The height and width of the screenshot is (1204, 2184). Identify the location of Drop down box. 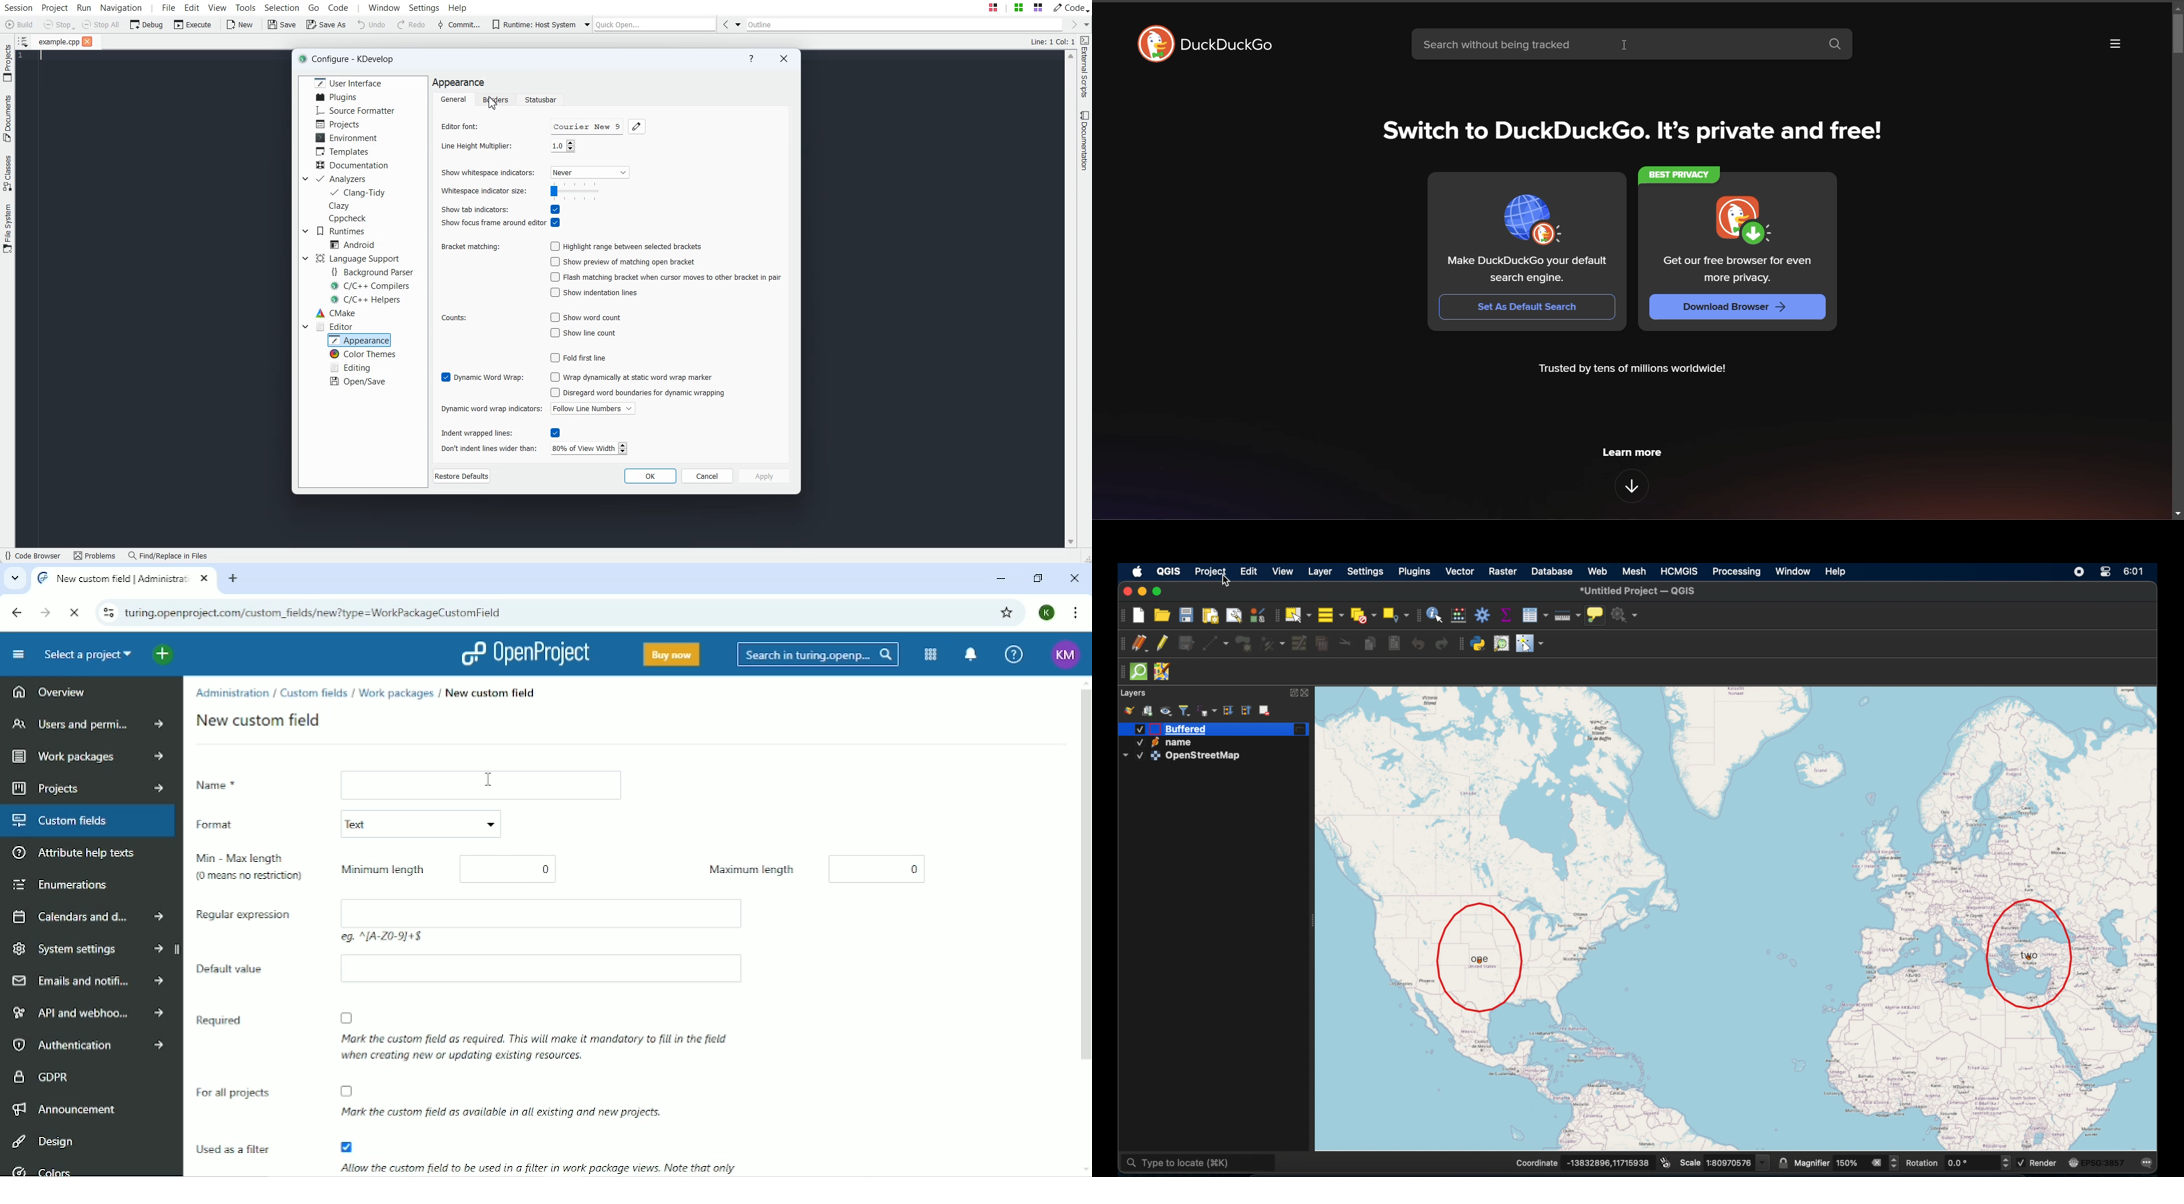
(738, 24).